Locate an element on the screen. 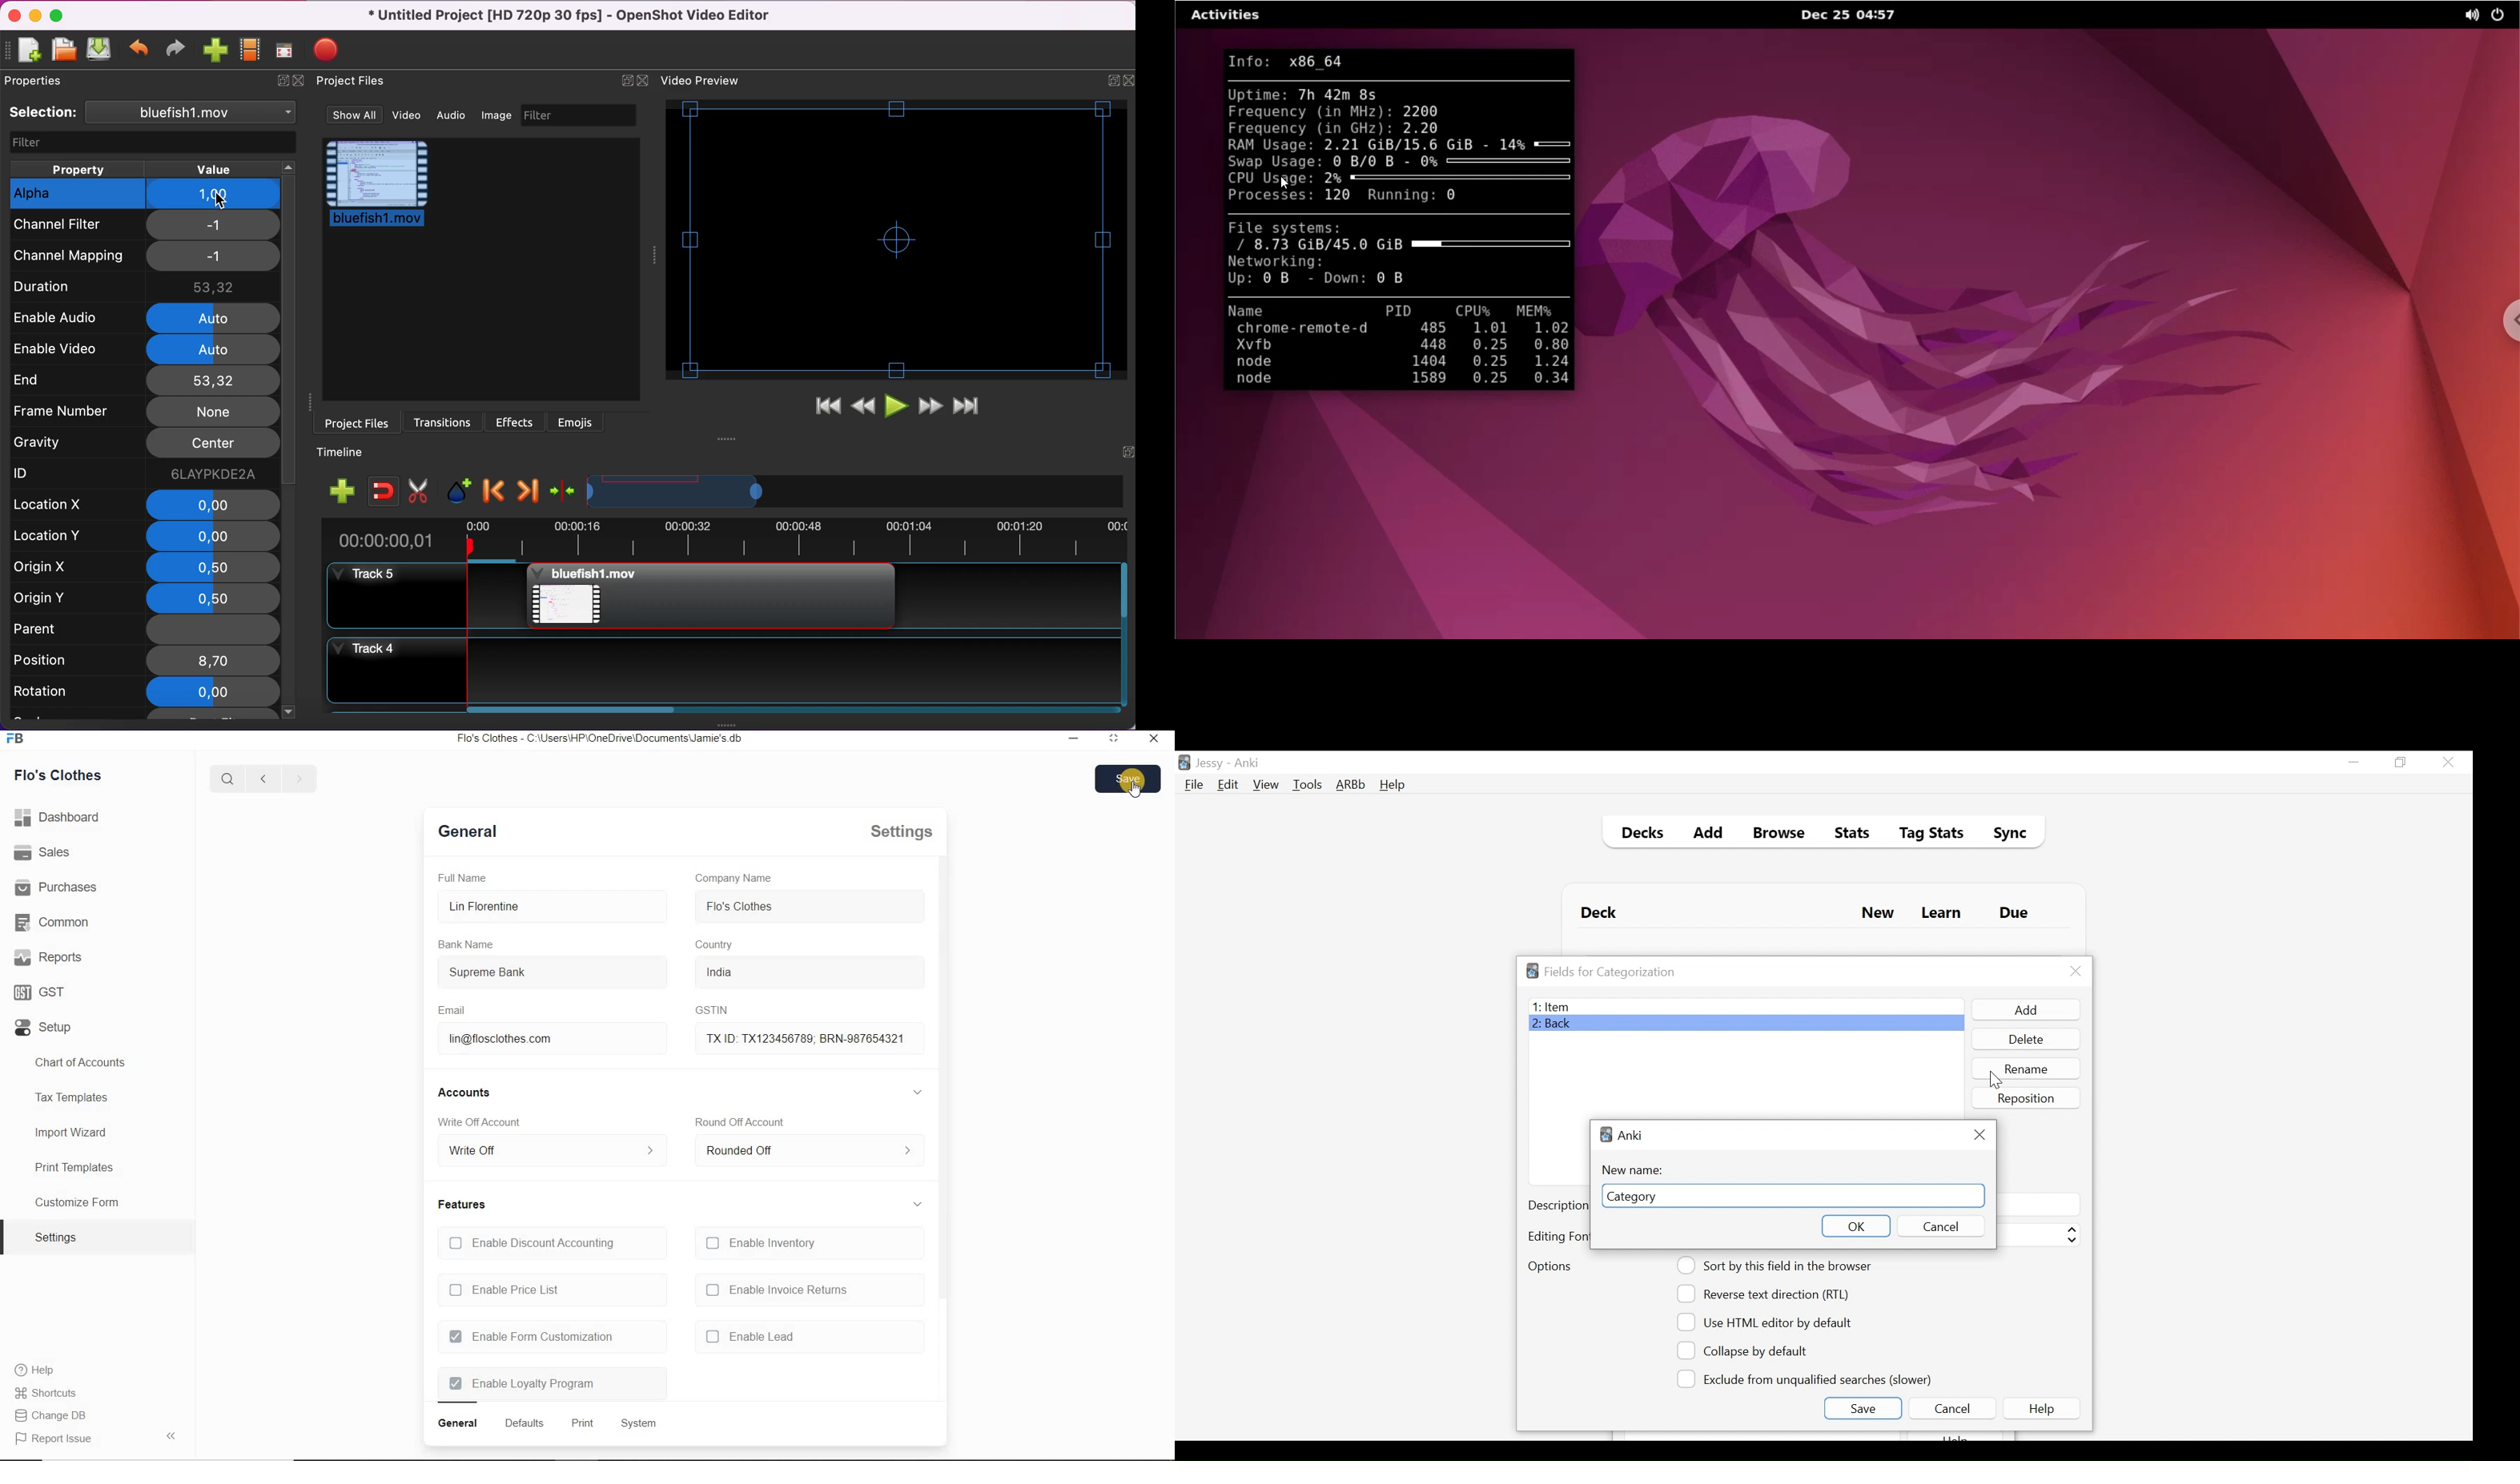 The width and height of the screenshot is (2520, 1484). timeline is located at coordinates (349, 452).